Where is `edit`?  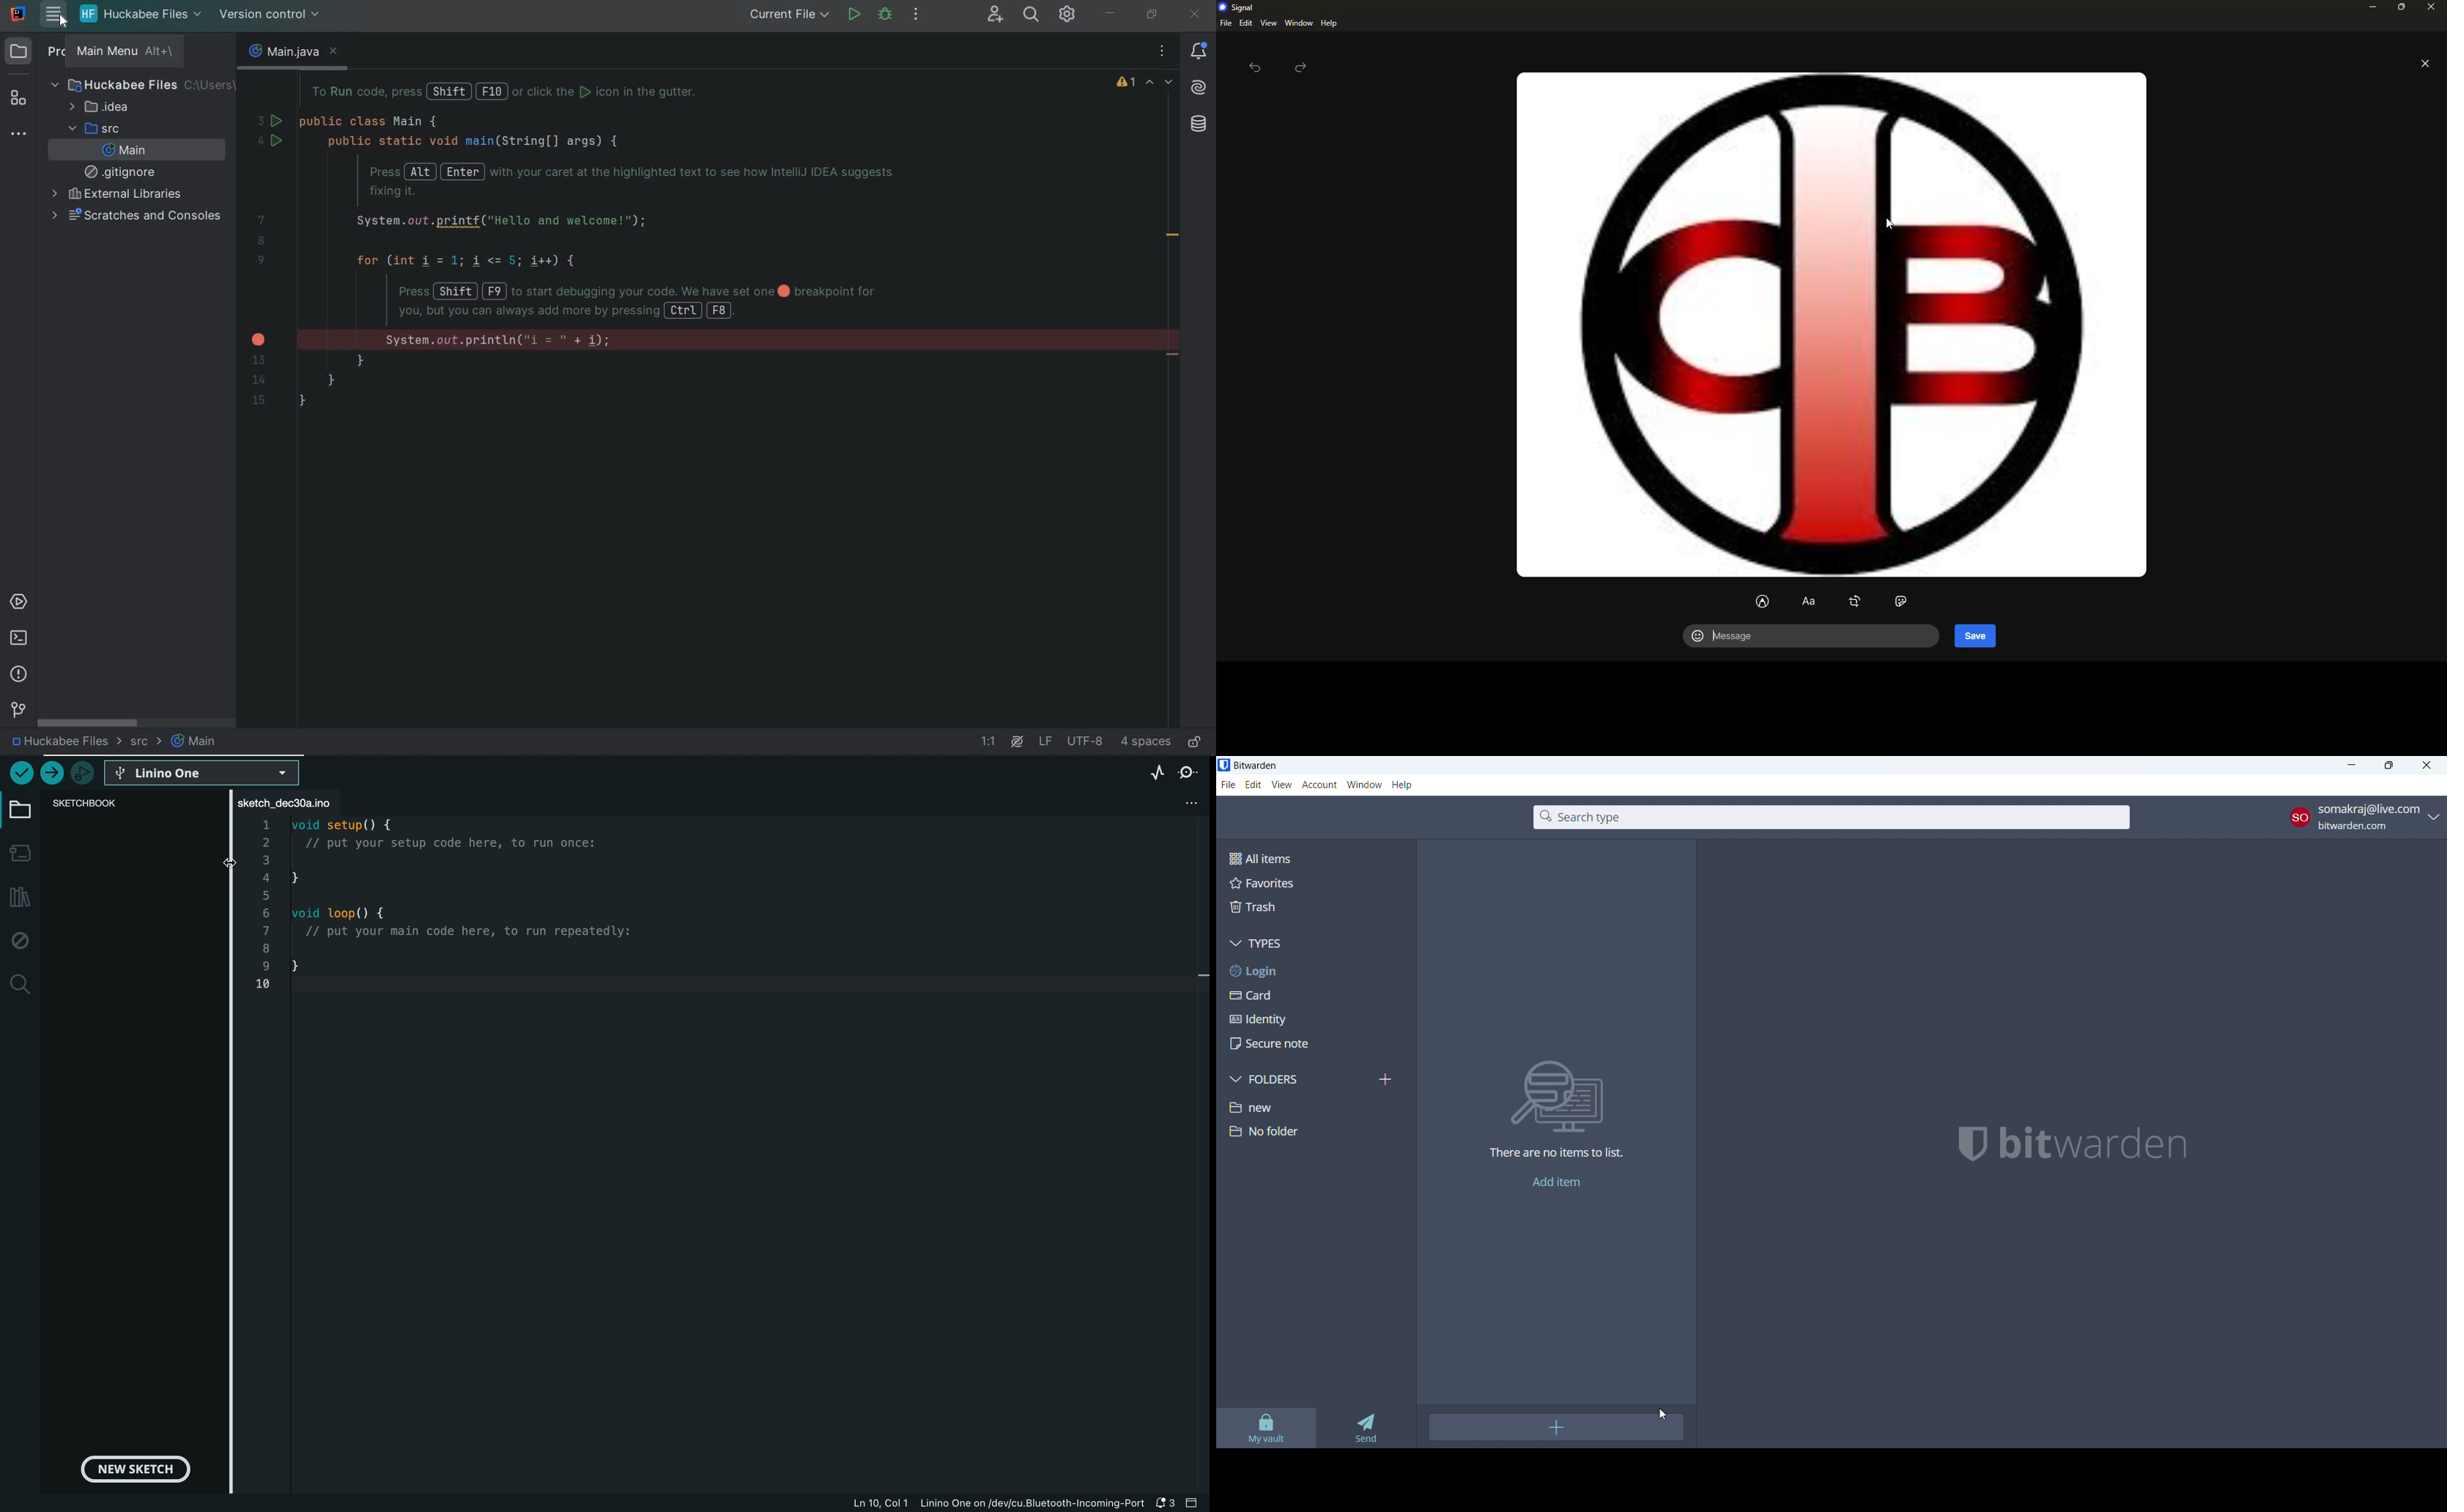
edit is located at coordinates (1254, 785).